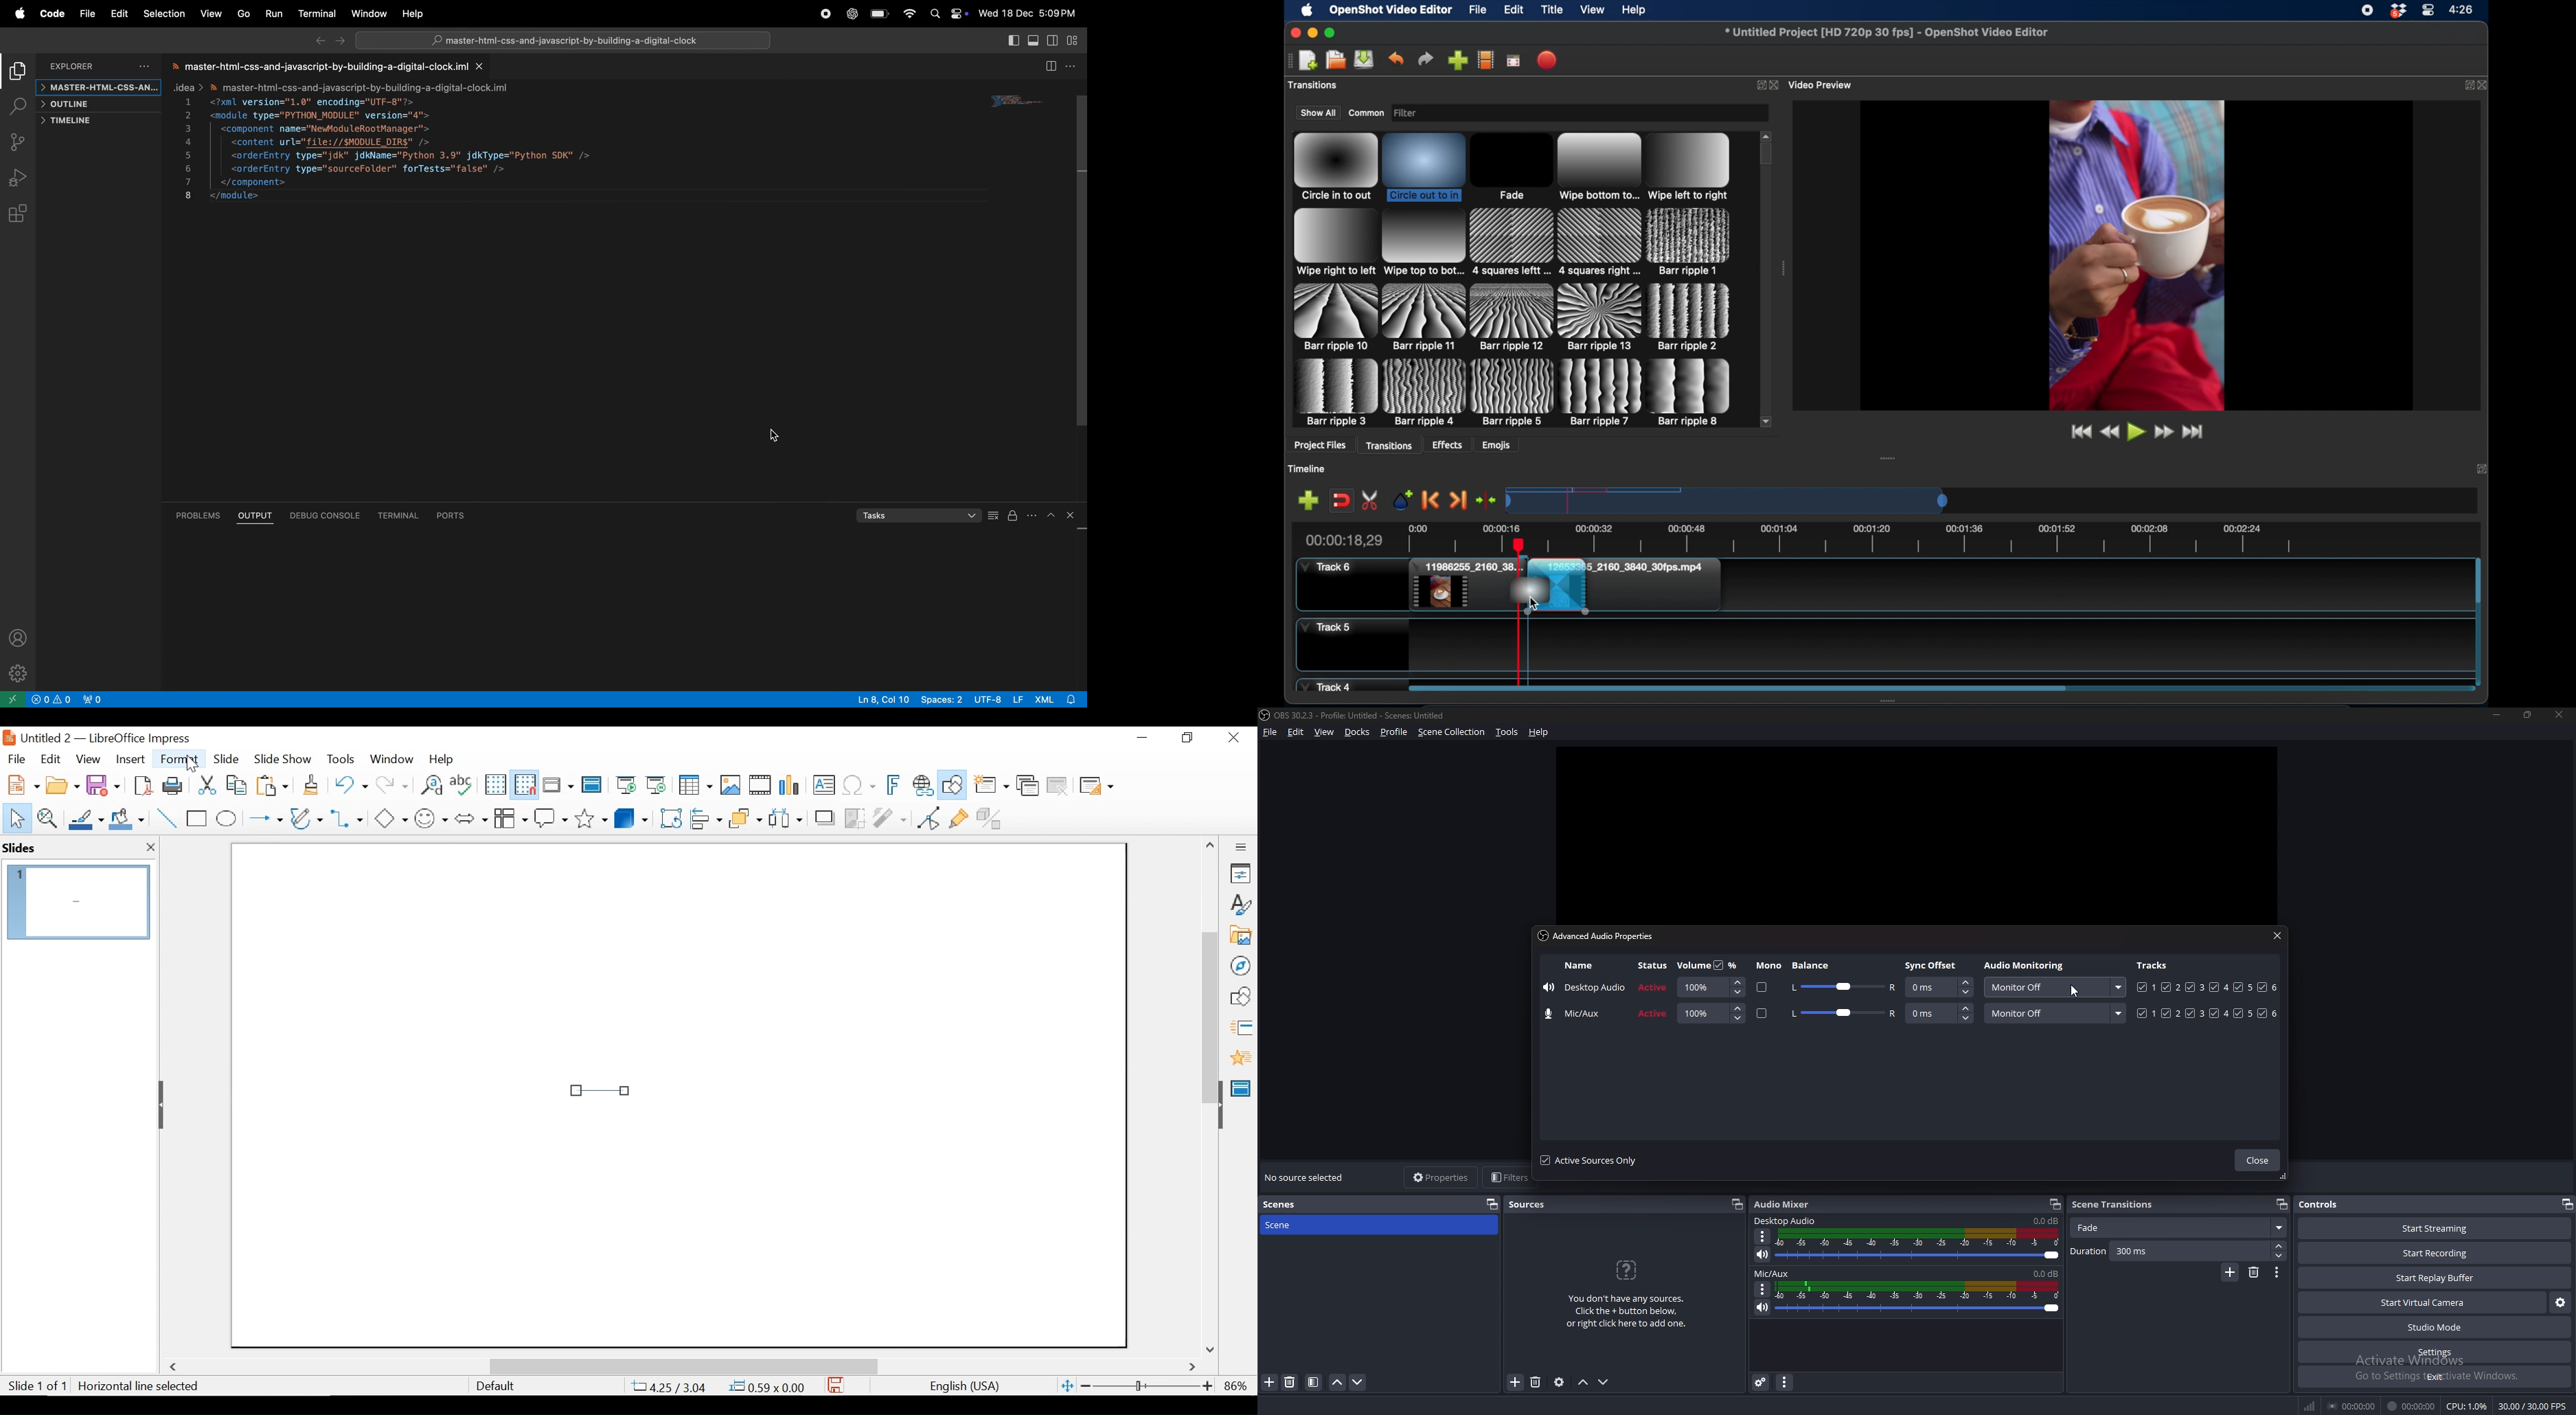  Describe the element at coordinates (992, 817) in the screenshot. I see `Toggle Extrusion` at that location.